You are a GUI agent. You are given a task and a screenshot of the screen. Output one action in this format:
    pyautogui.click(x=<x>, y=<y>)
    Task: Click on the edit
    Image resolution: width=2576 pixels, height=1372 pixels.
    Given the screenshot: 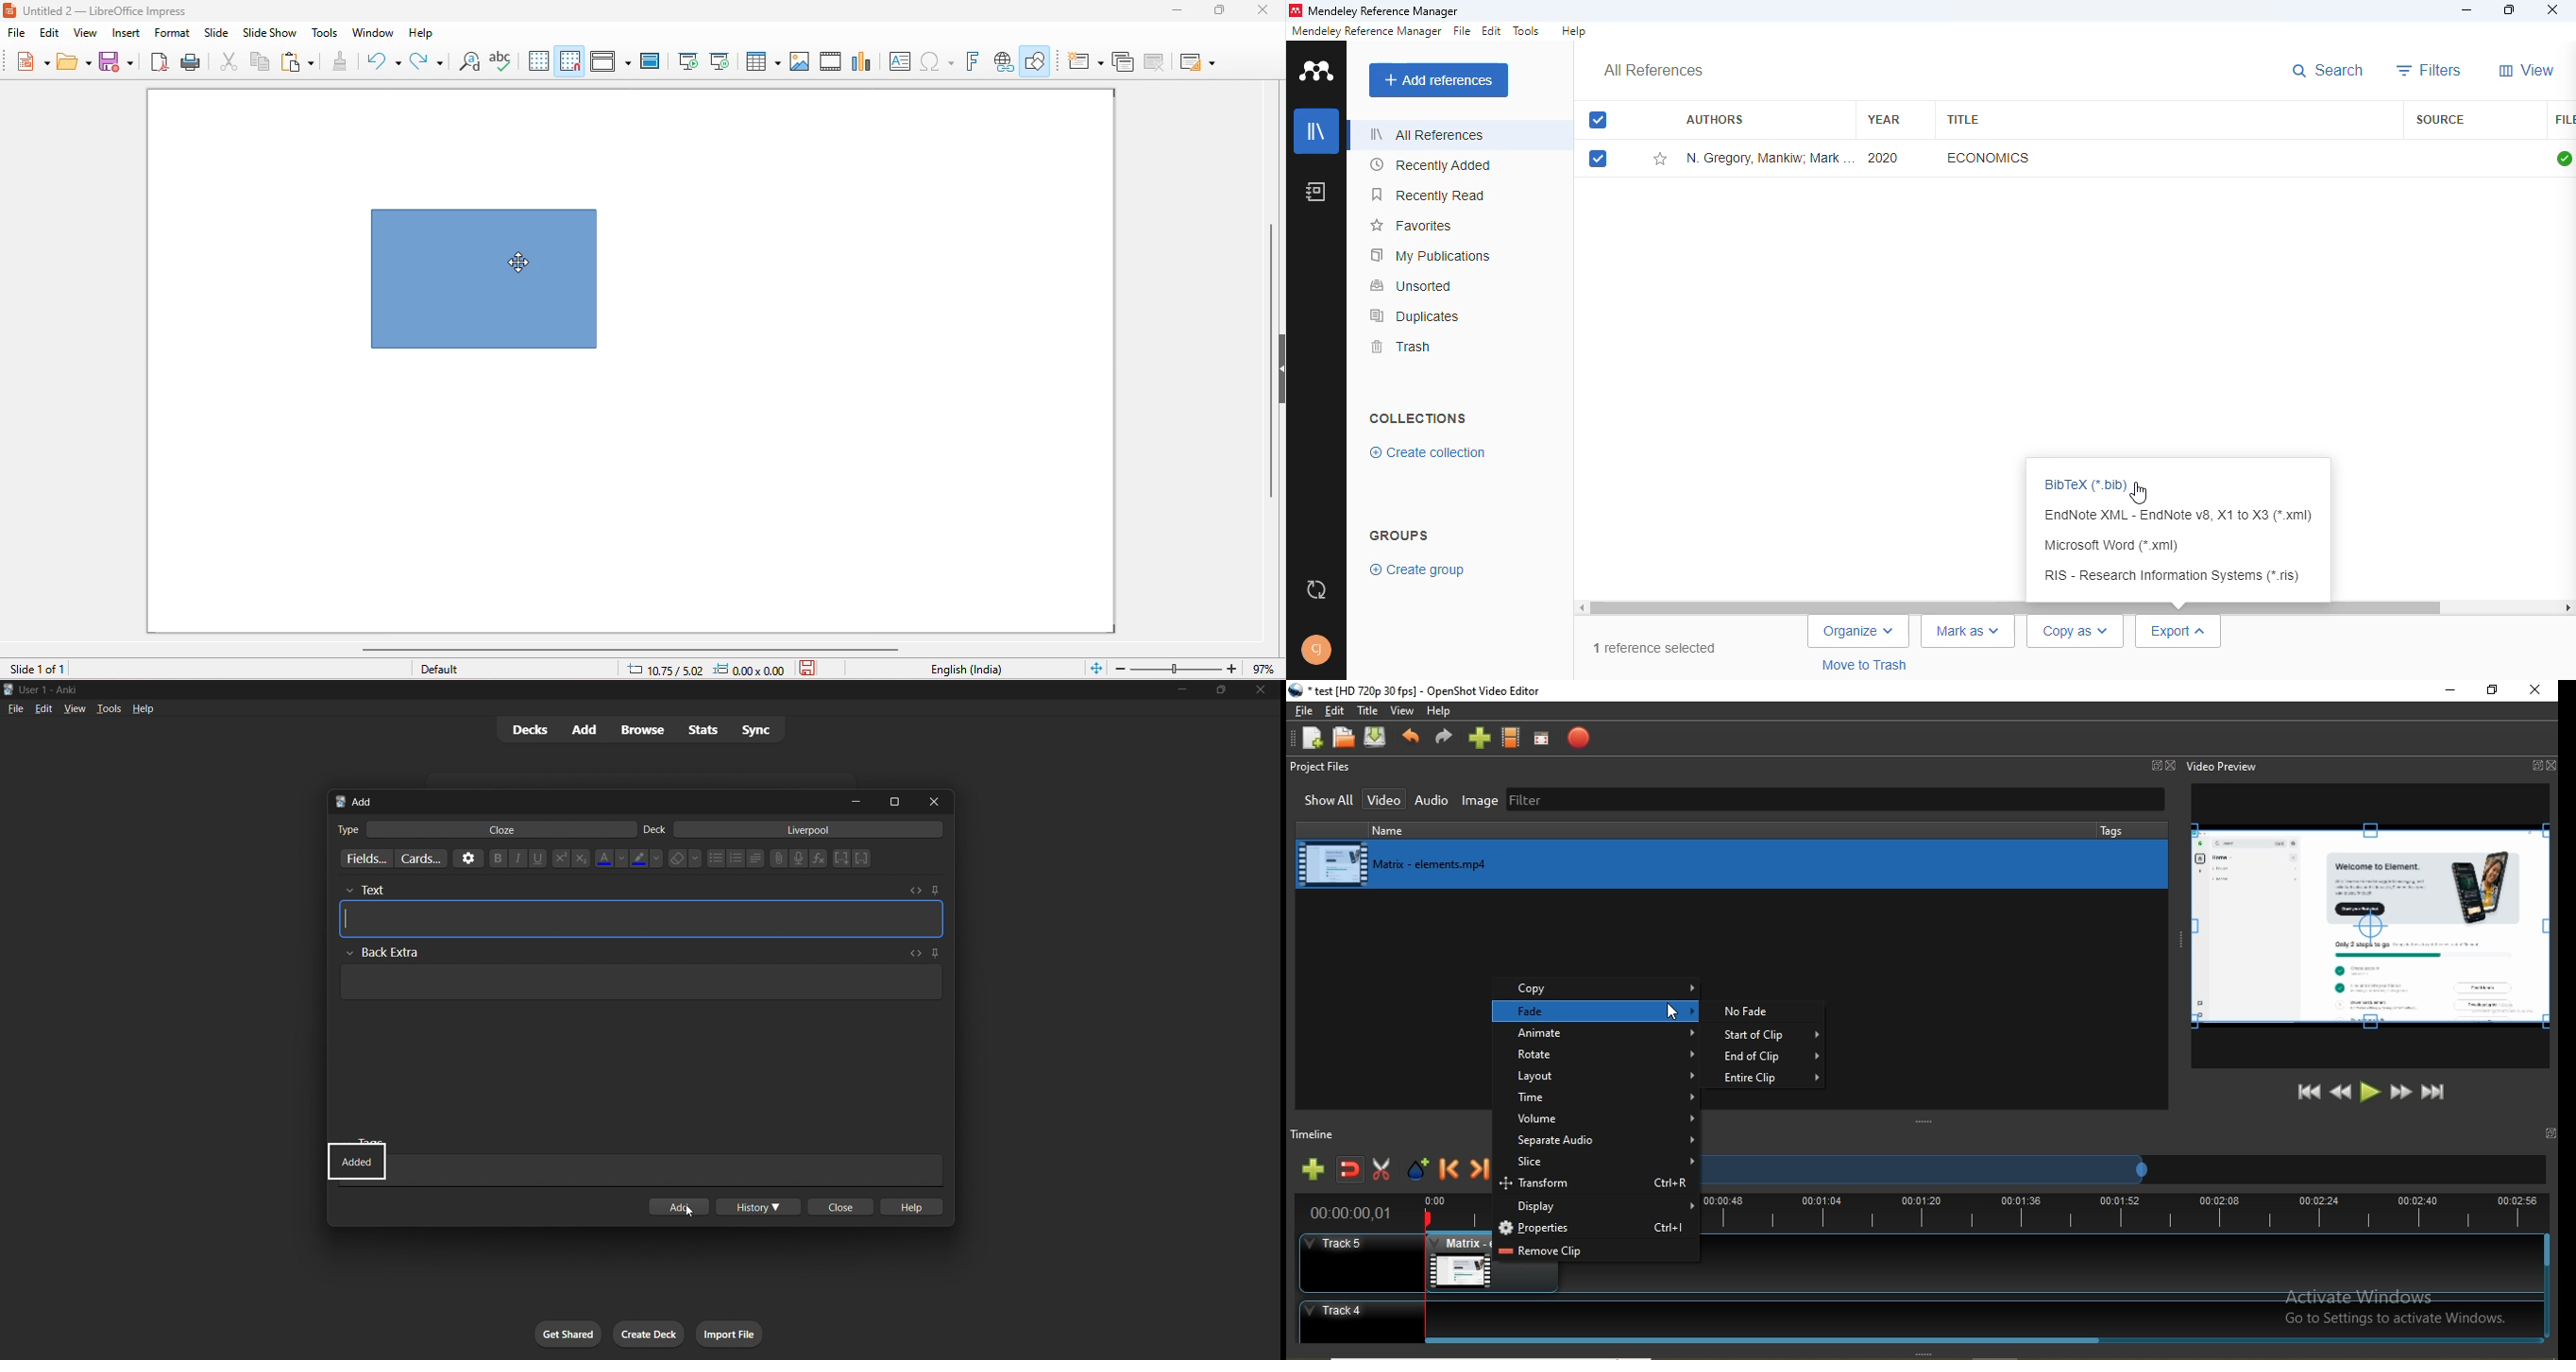 What is the action you would take?
    pyautogui.click(x=49, y=34)
    